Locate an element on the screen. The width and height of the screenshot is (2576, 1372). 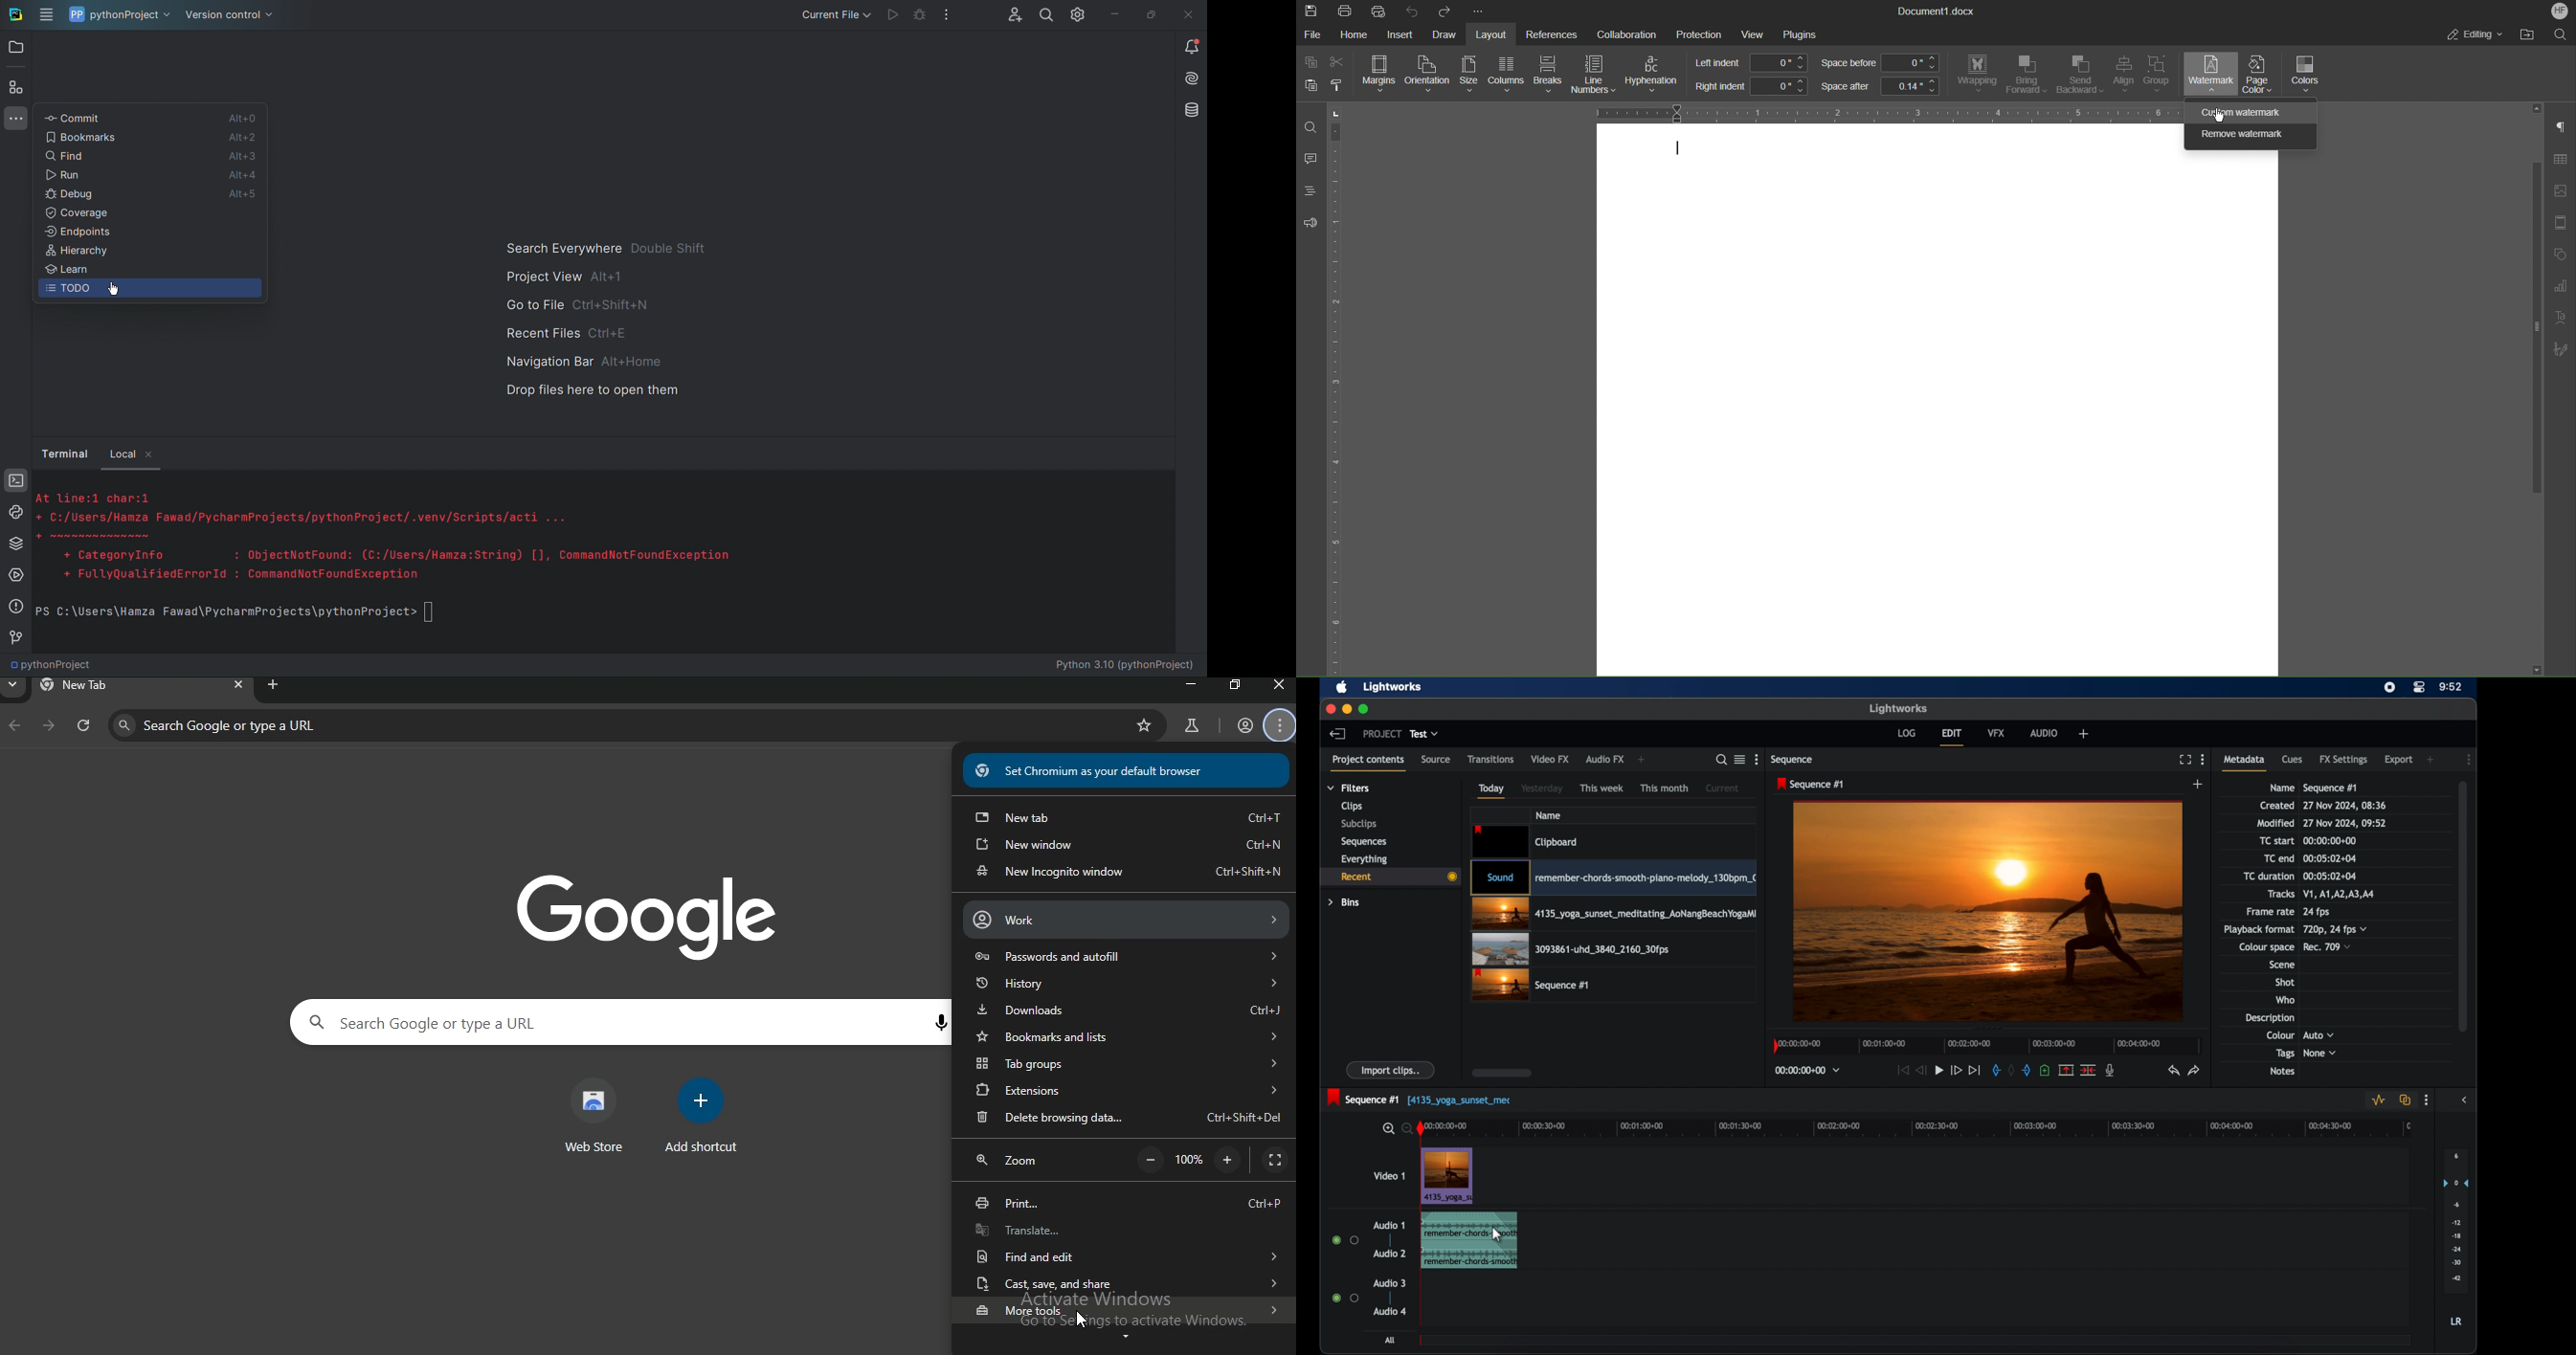
play head is located at coordinates (1421, 1129).